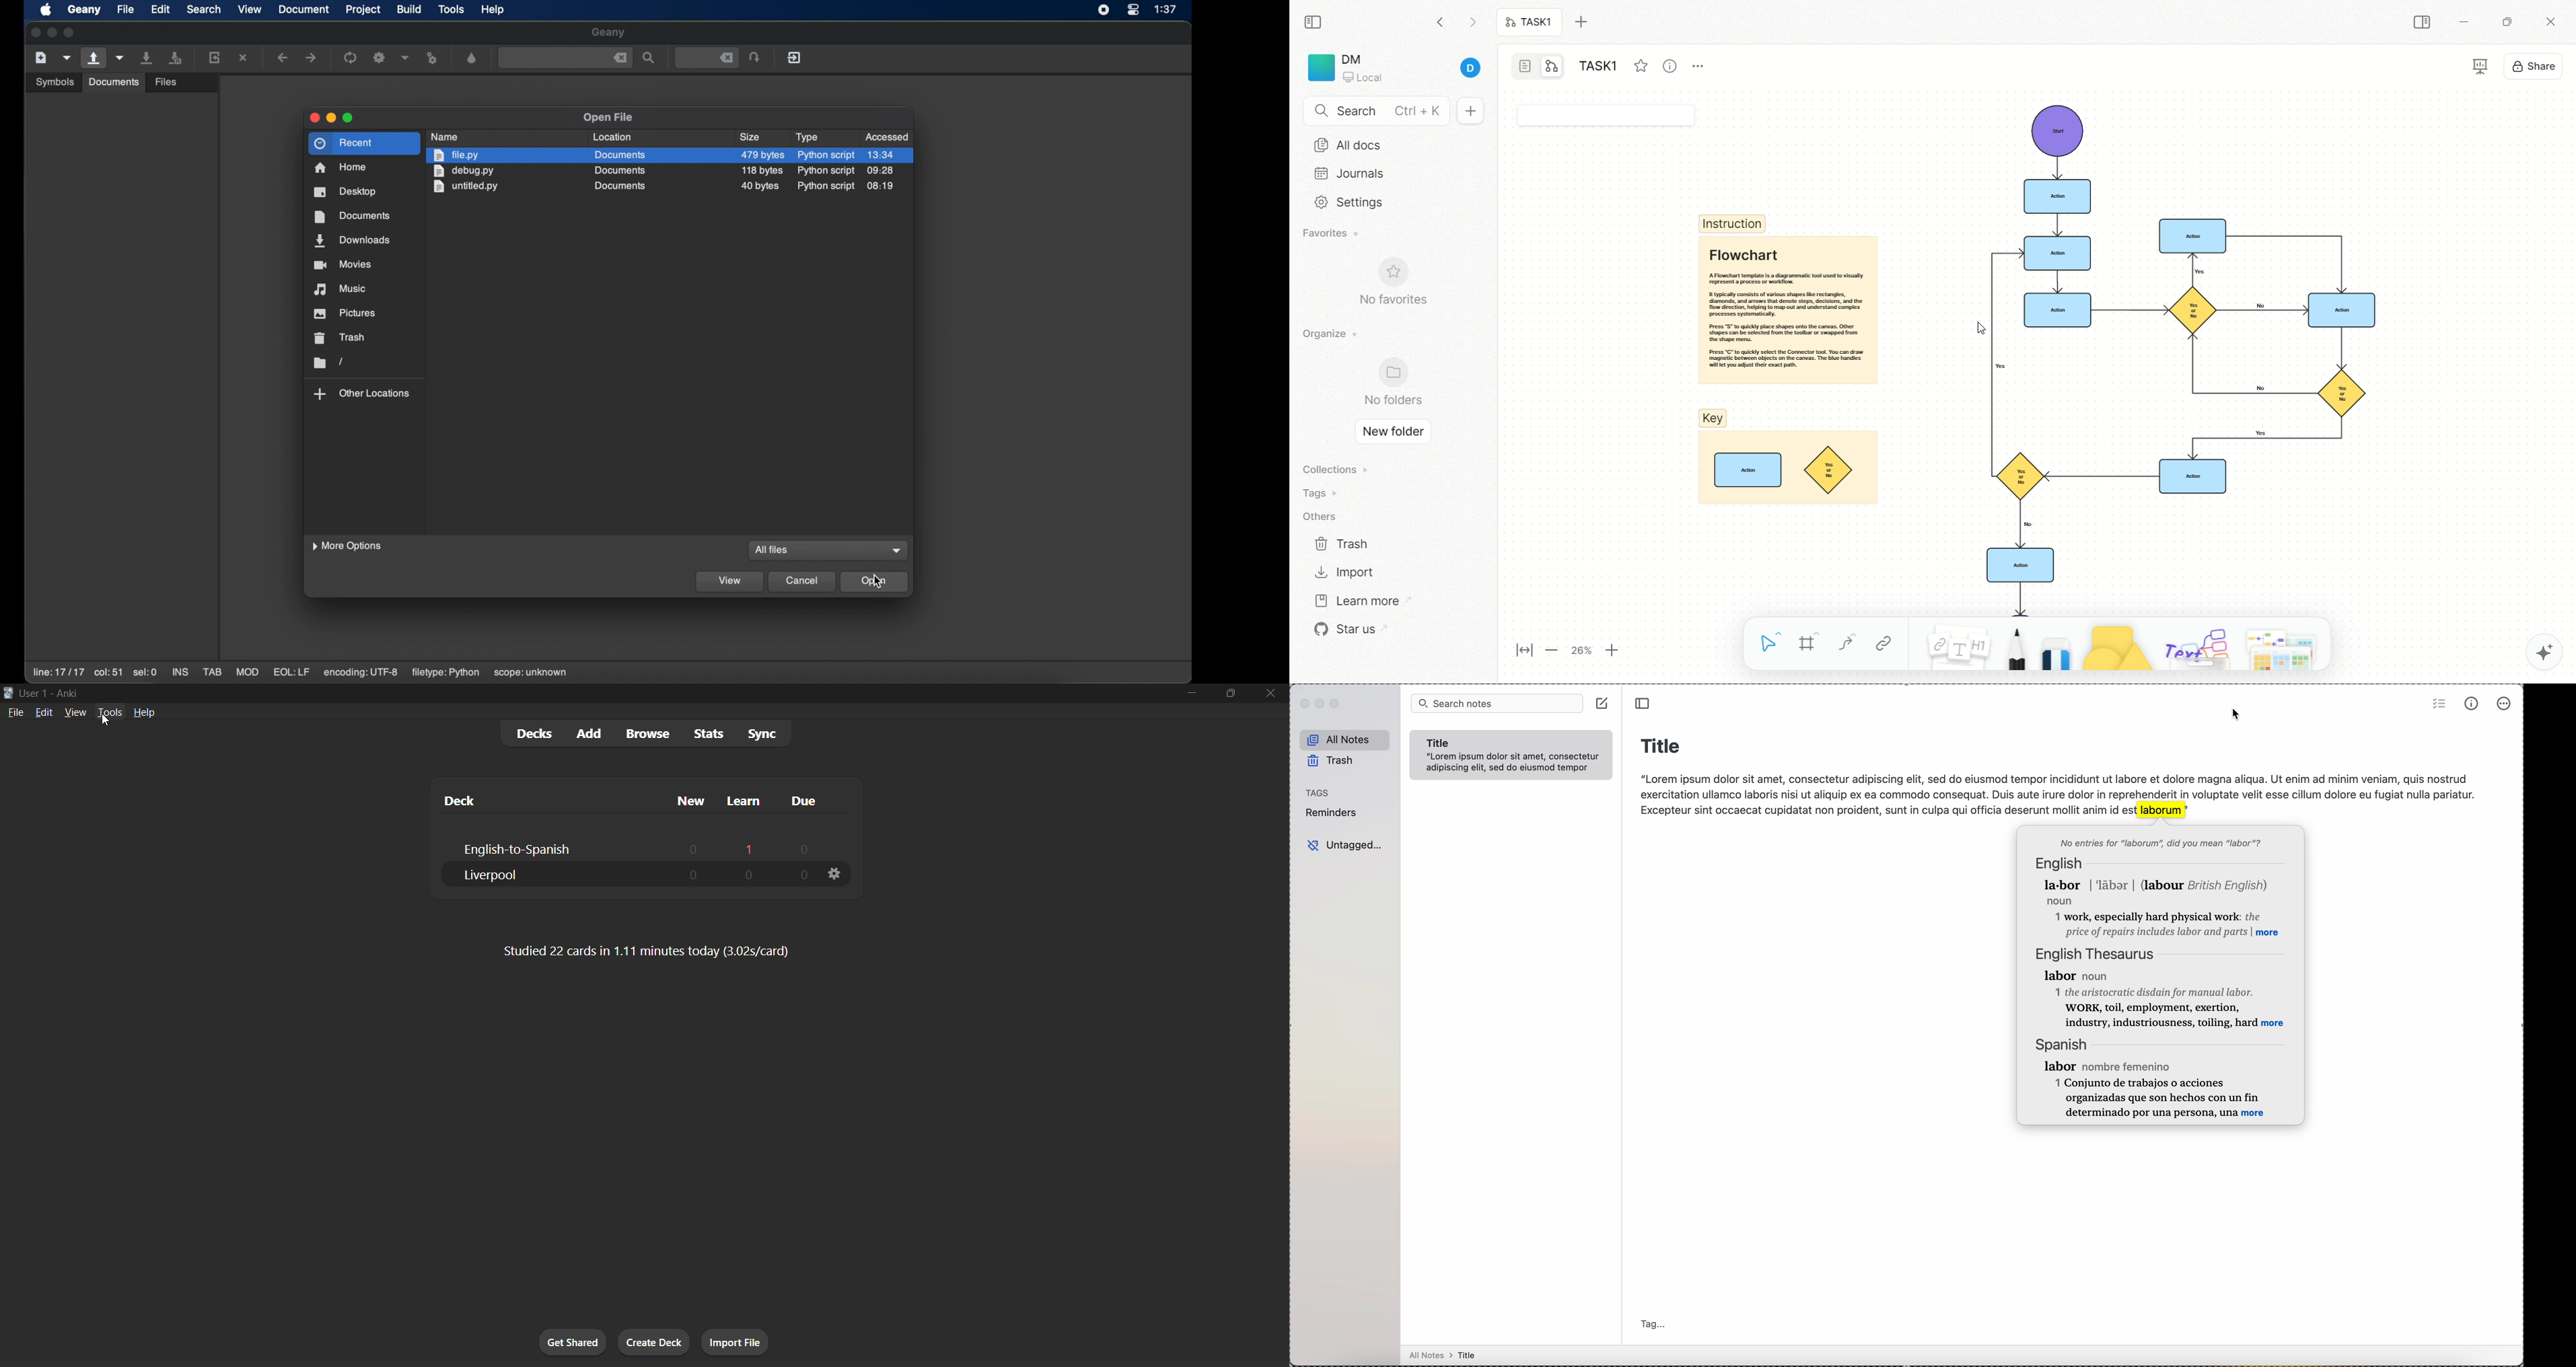  What do you see at coordinates (2052, 643) in the screenshot?
I see `eraser` at bounding box center [2052, 643].